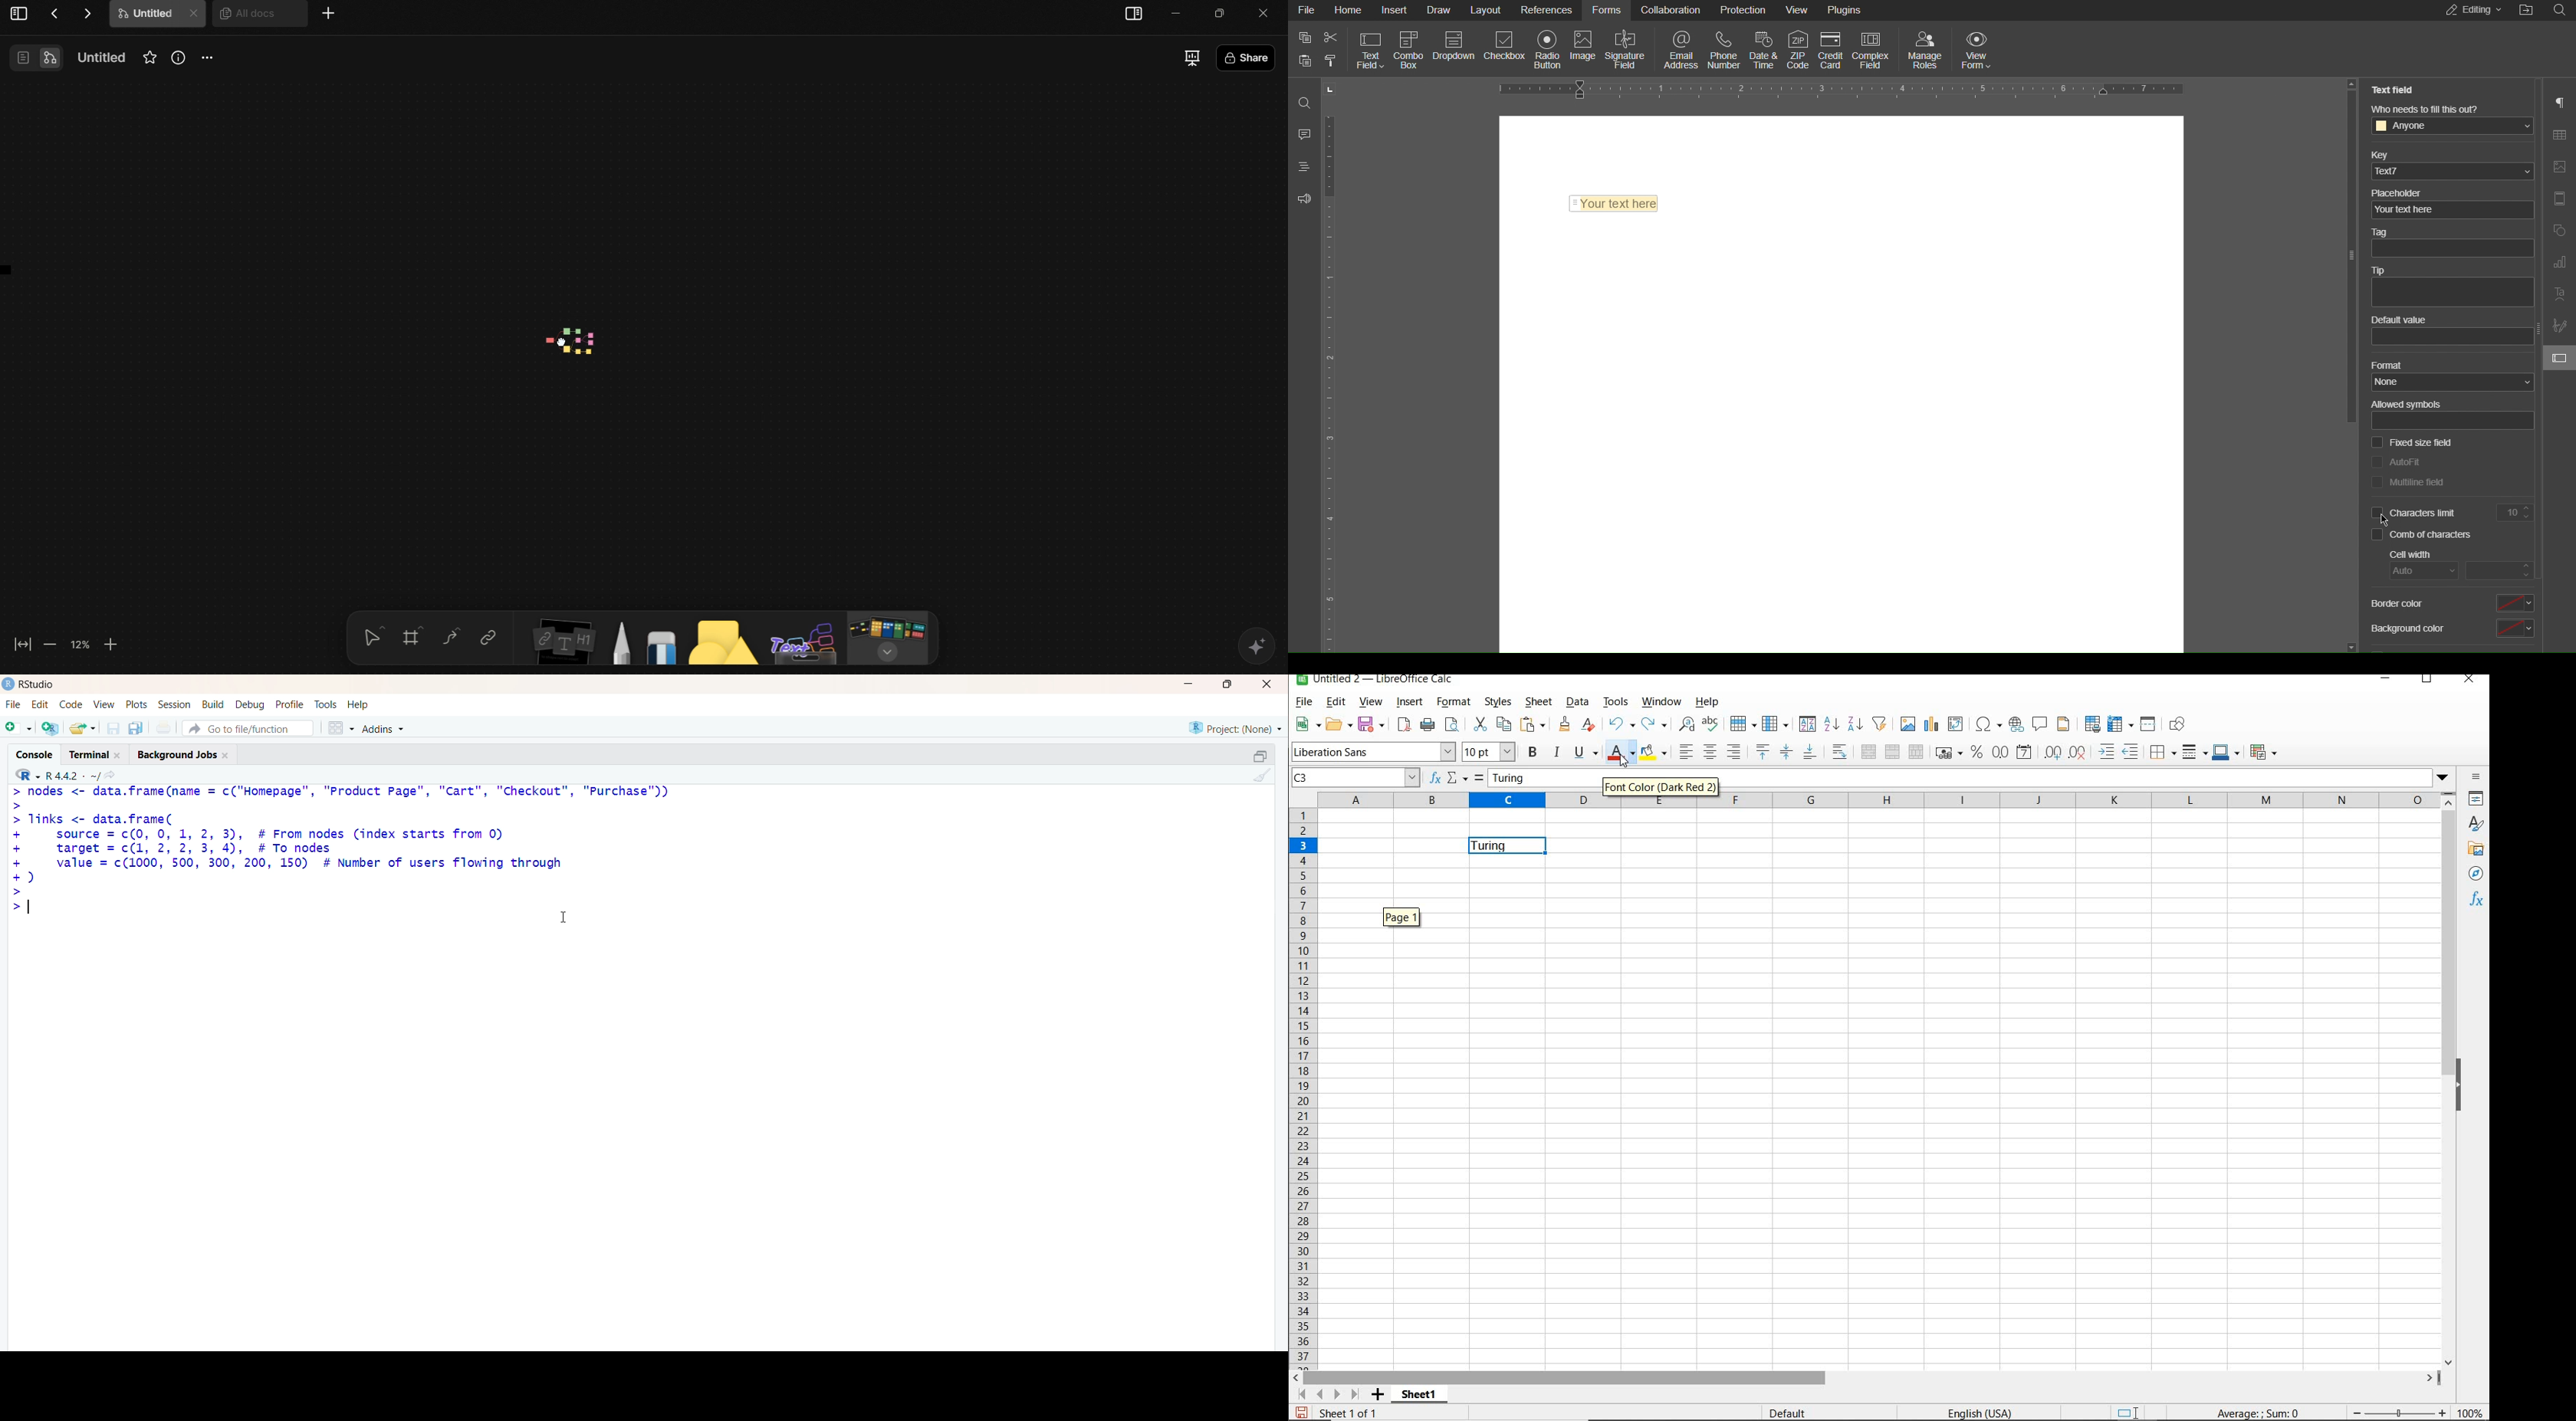 The width and height of the screenshot is (2576, 1428). Describe the element at coordinates (17, 729) in the screenshot. I see `menu` at that location.